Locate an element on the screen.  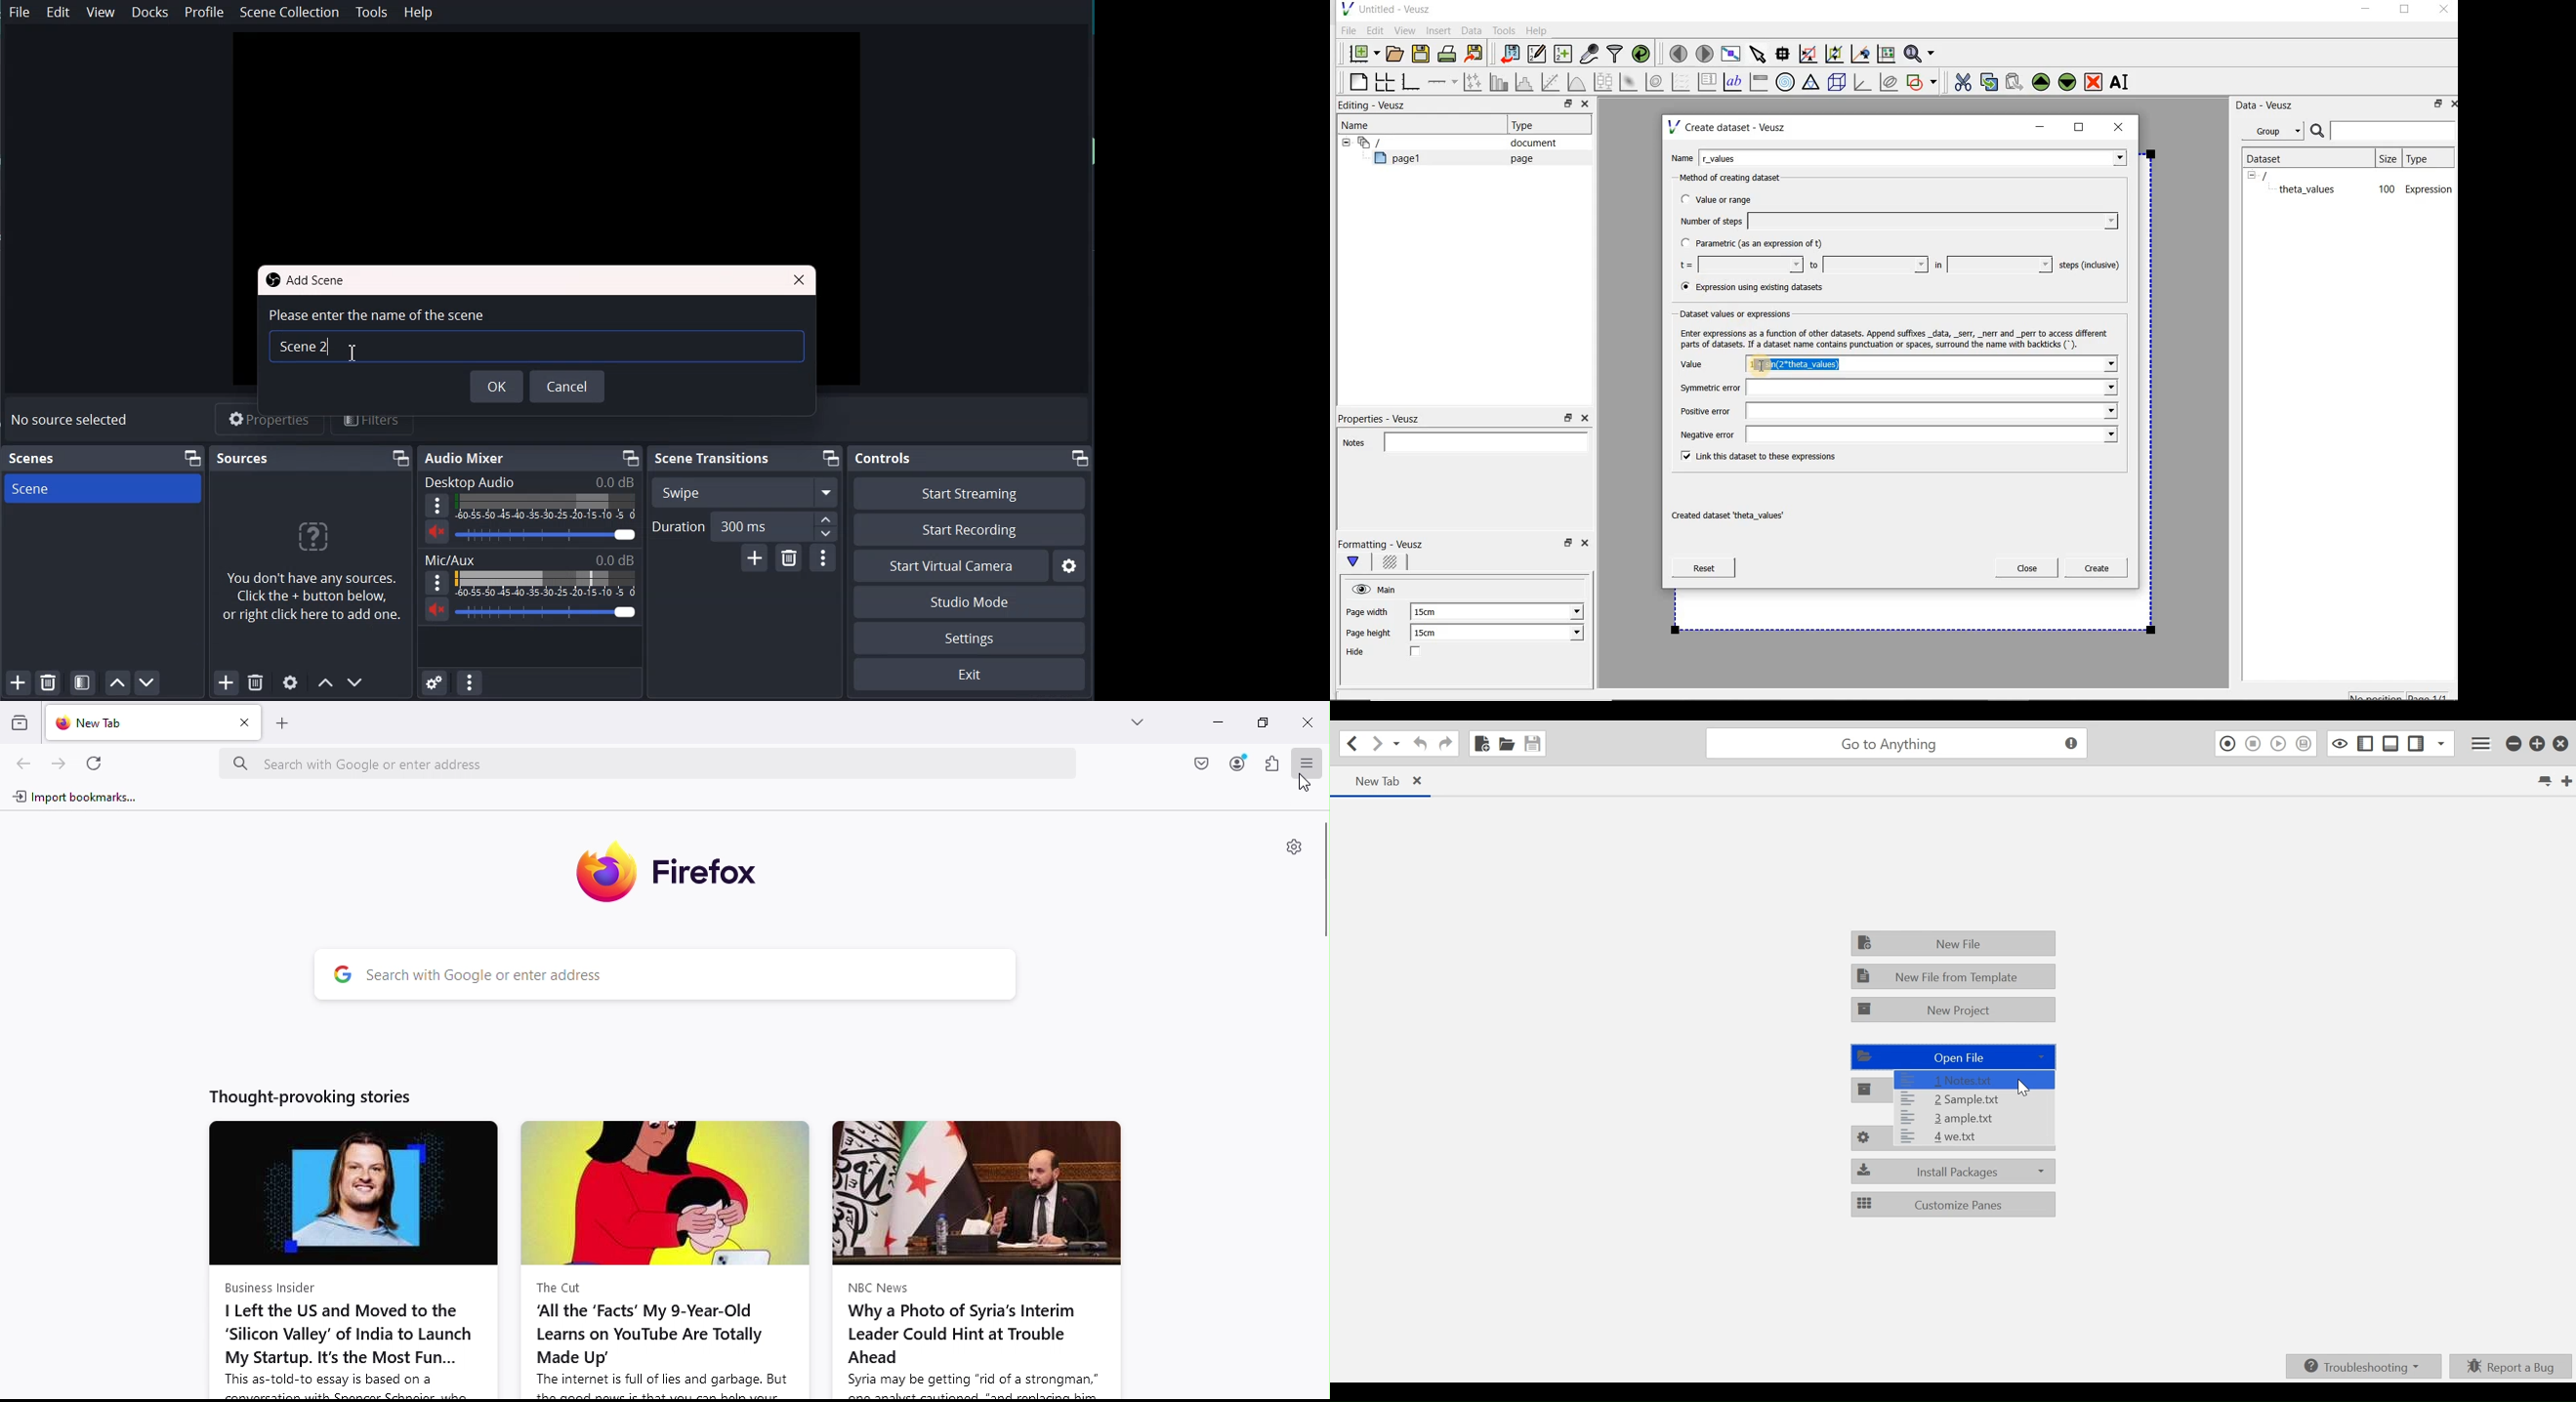
Close is located at coordinates (1584, 105).